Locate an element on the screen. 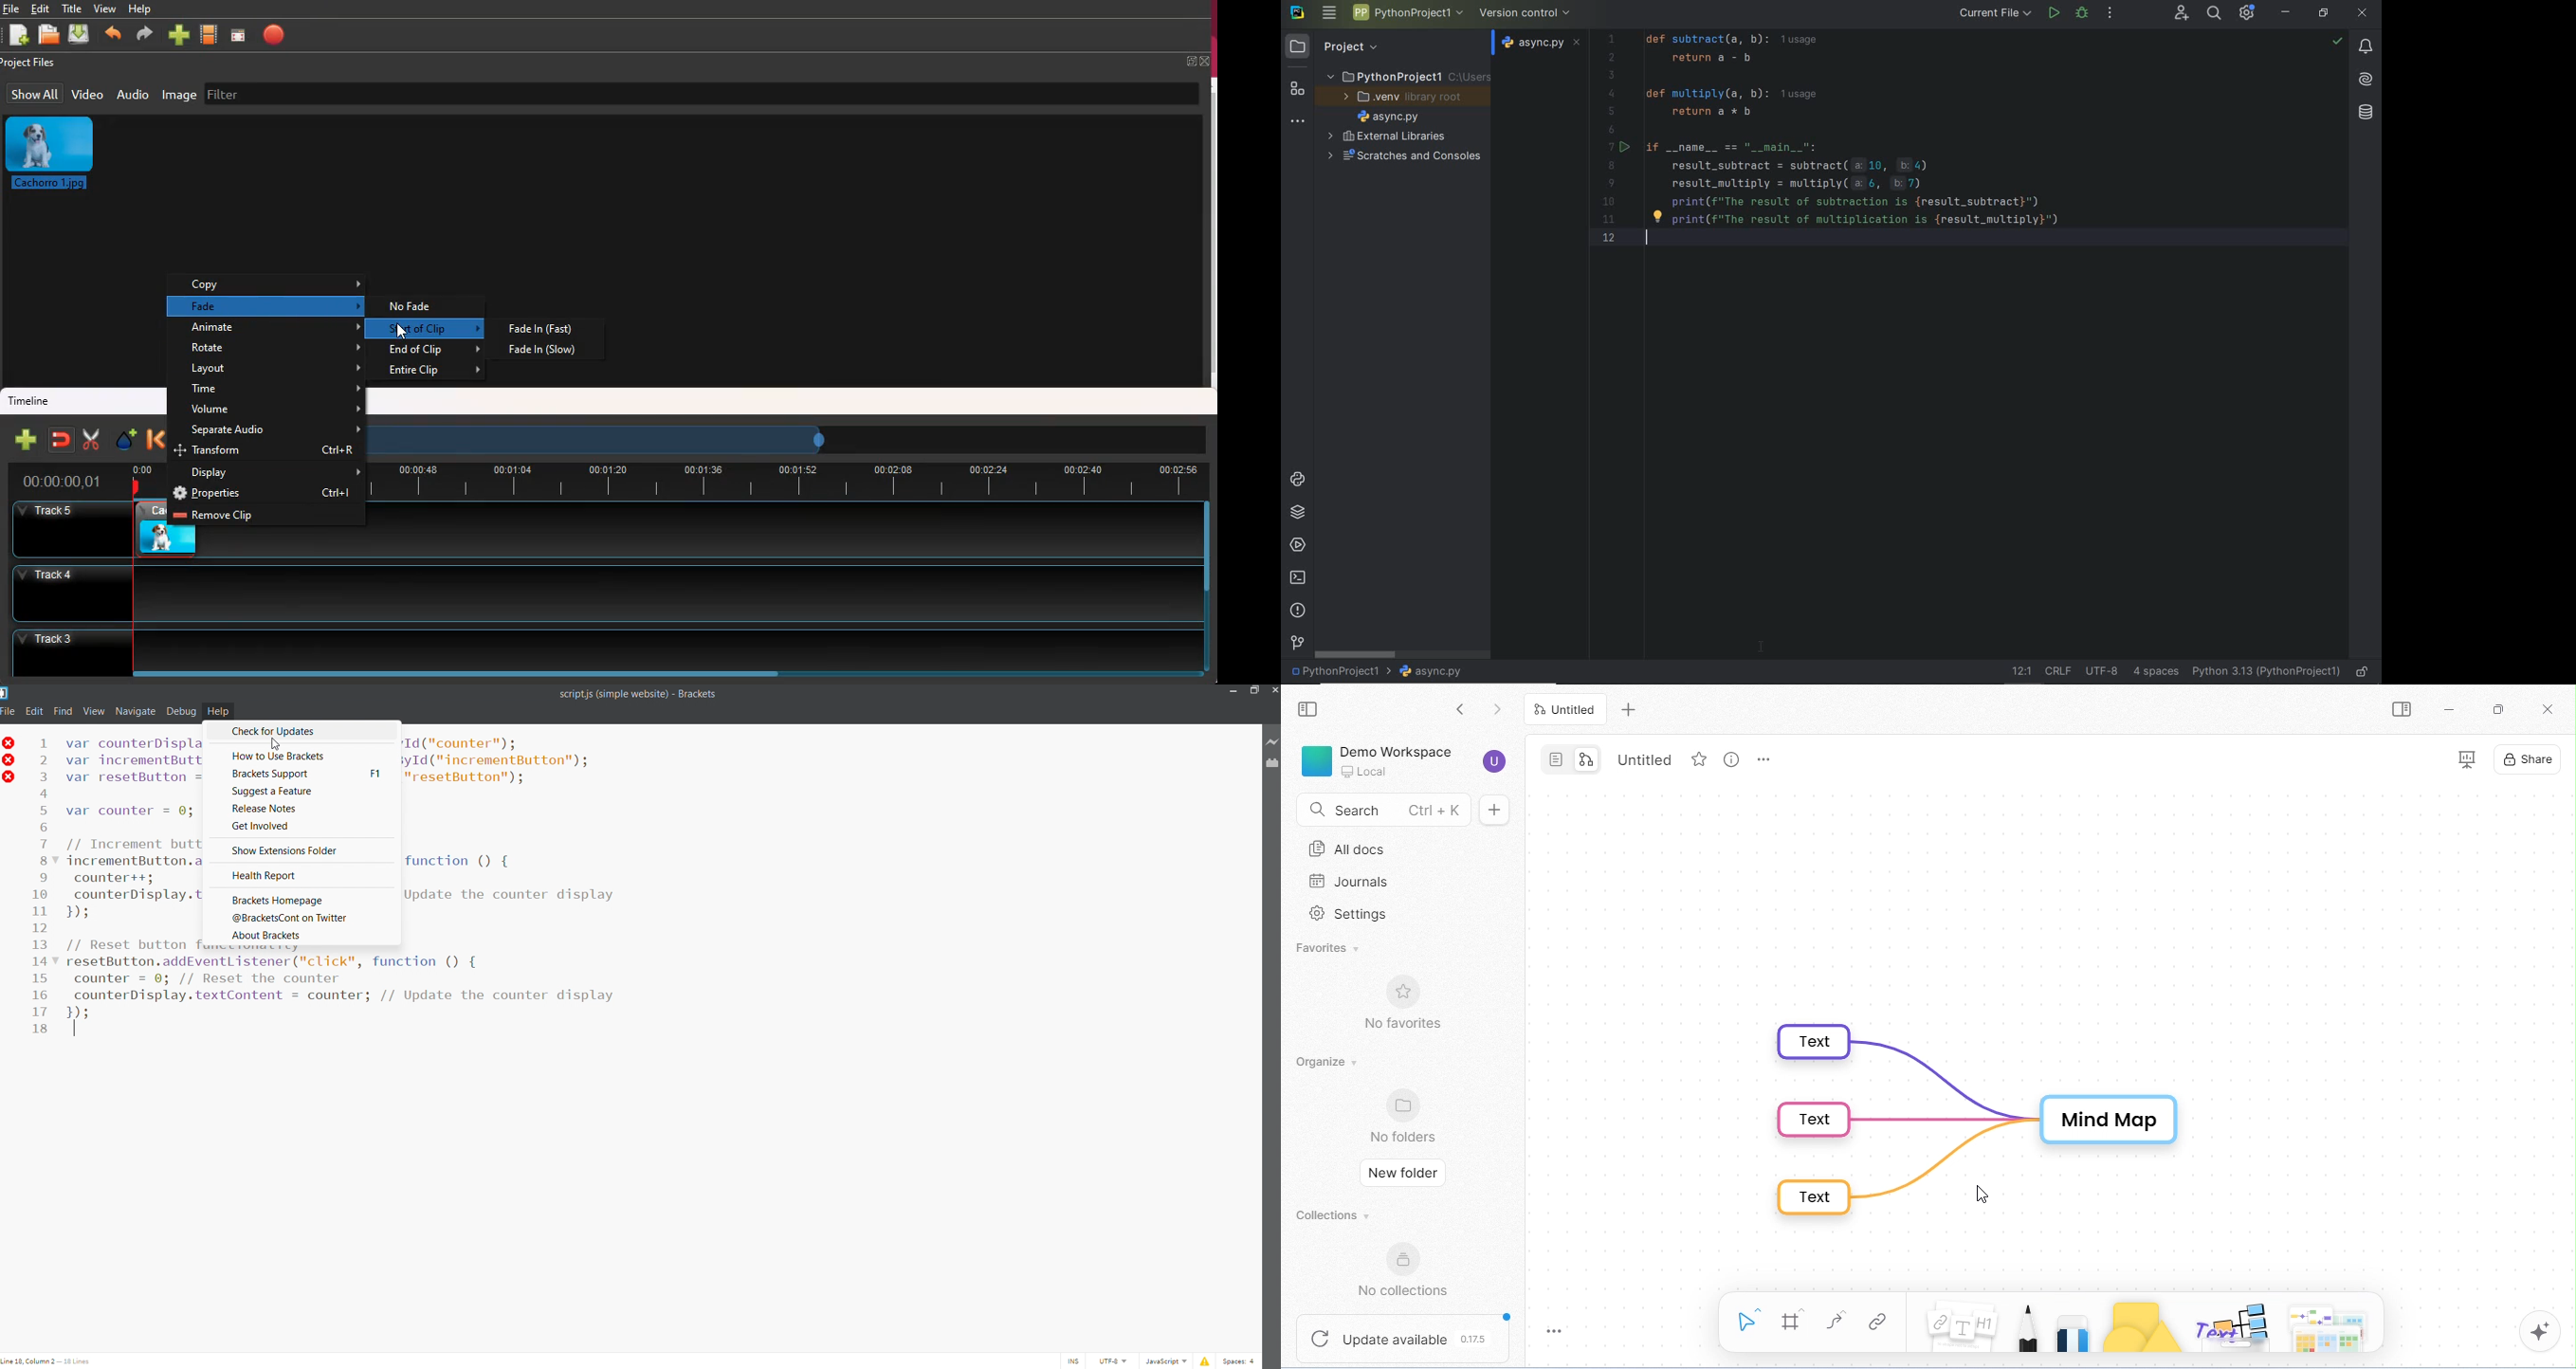 The width and height of the screenshot is (2576, 1372). share is located at coordinates (2529, 759).